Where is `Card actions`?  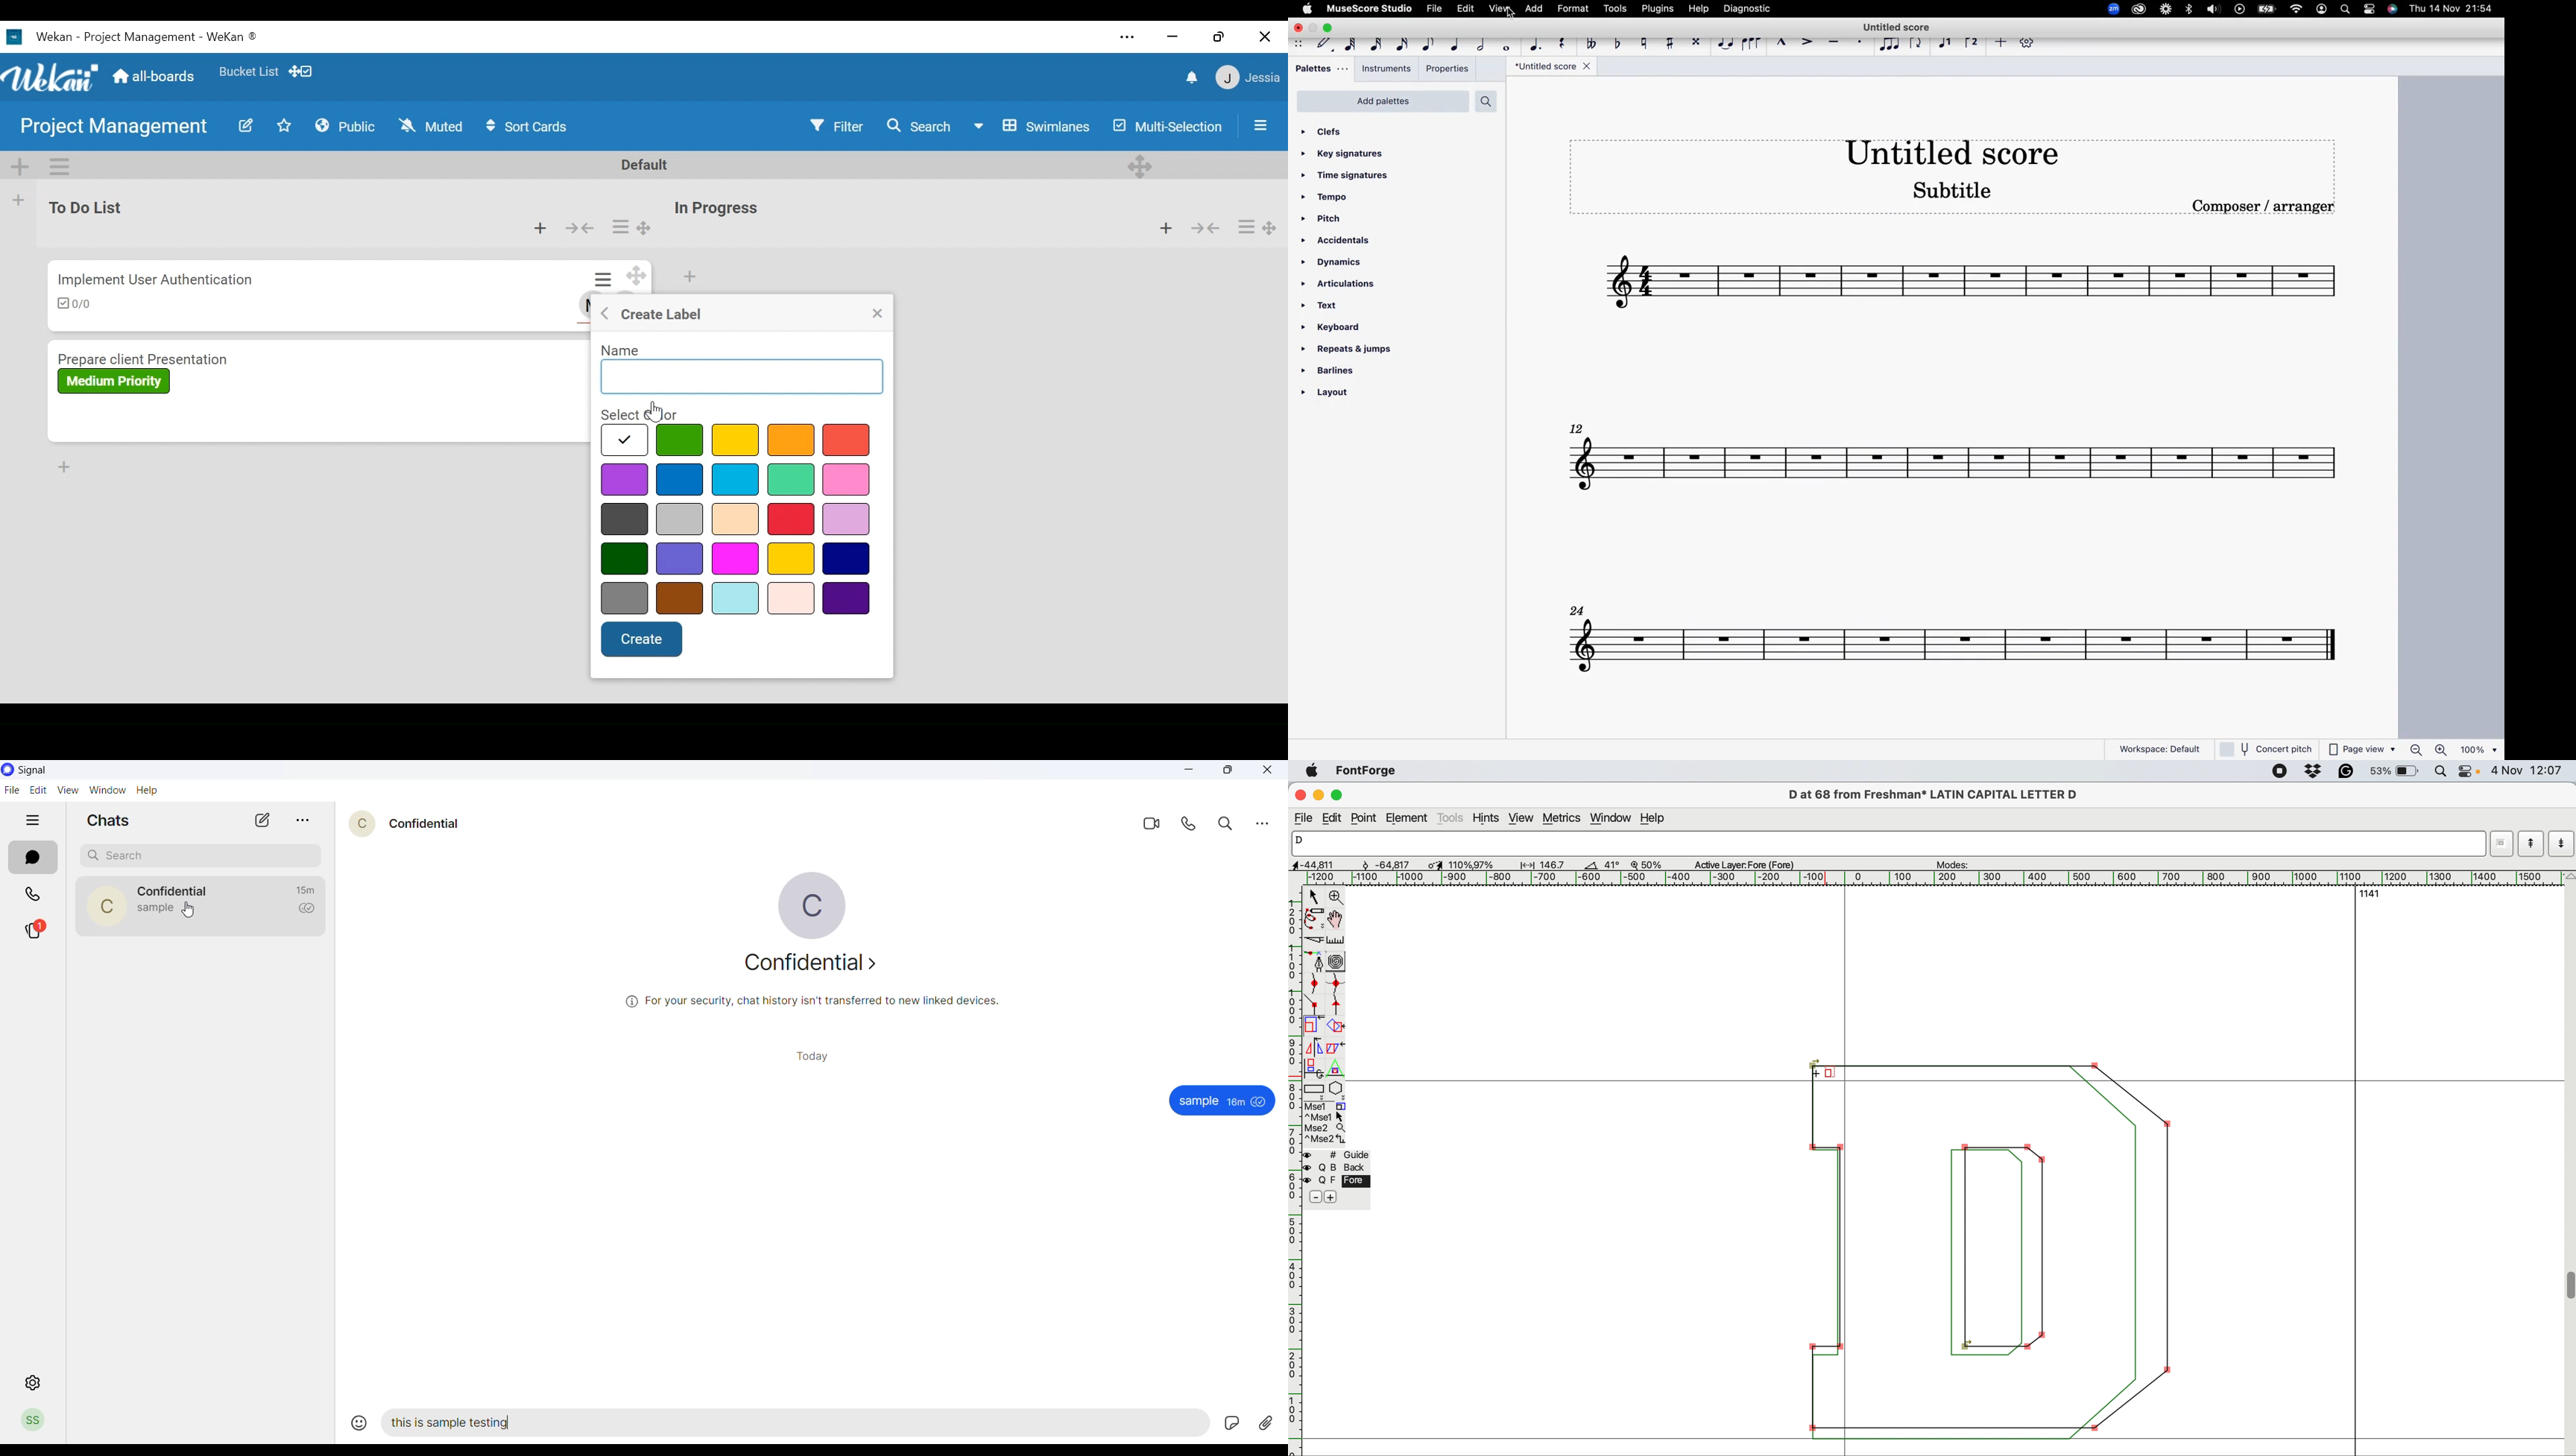 Card actions is located at coordinates (1245, 227).